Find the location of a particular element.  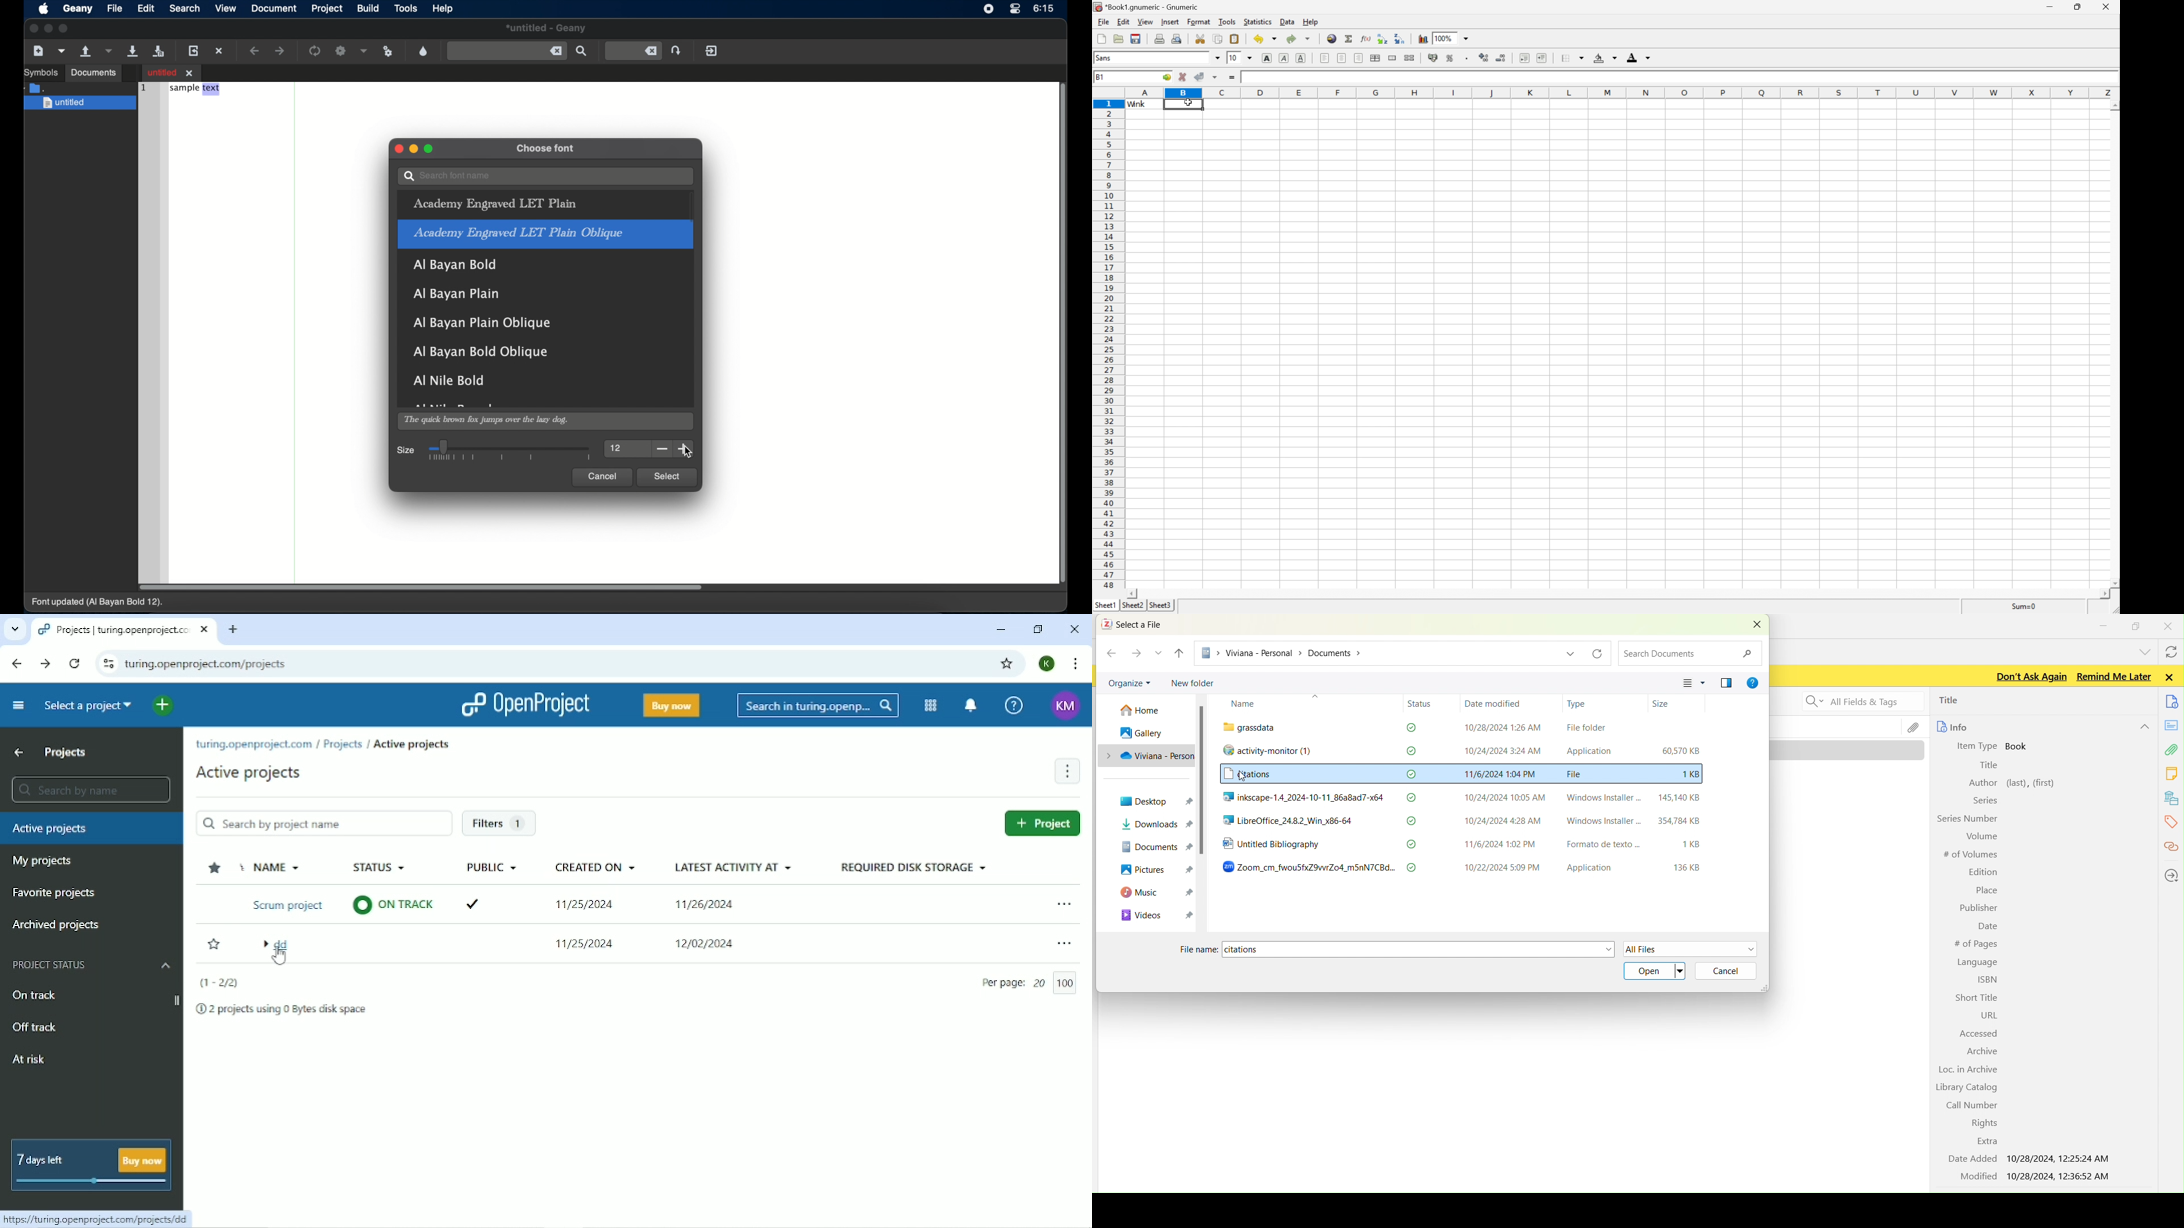

scroll box is located at coordinates (421, 587).